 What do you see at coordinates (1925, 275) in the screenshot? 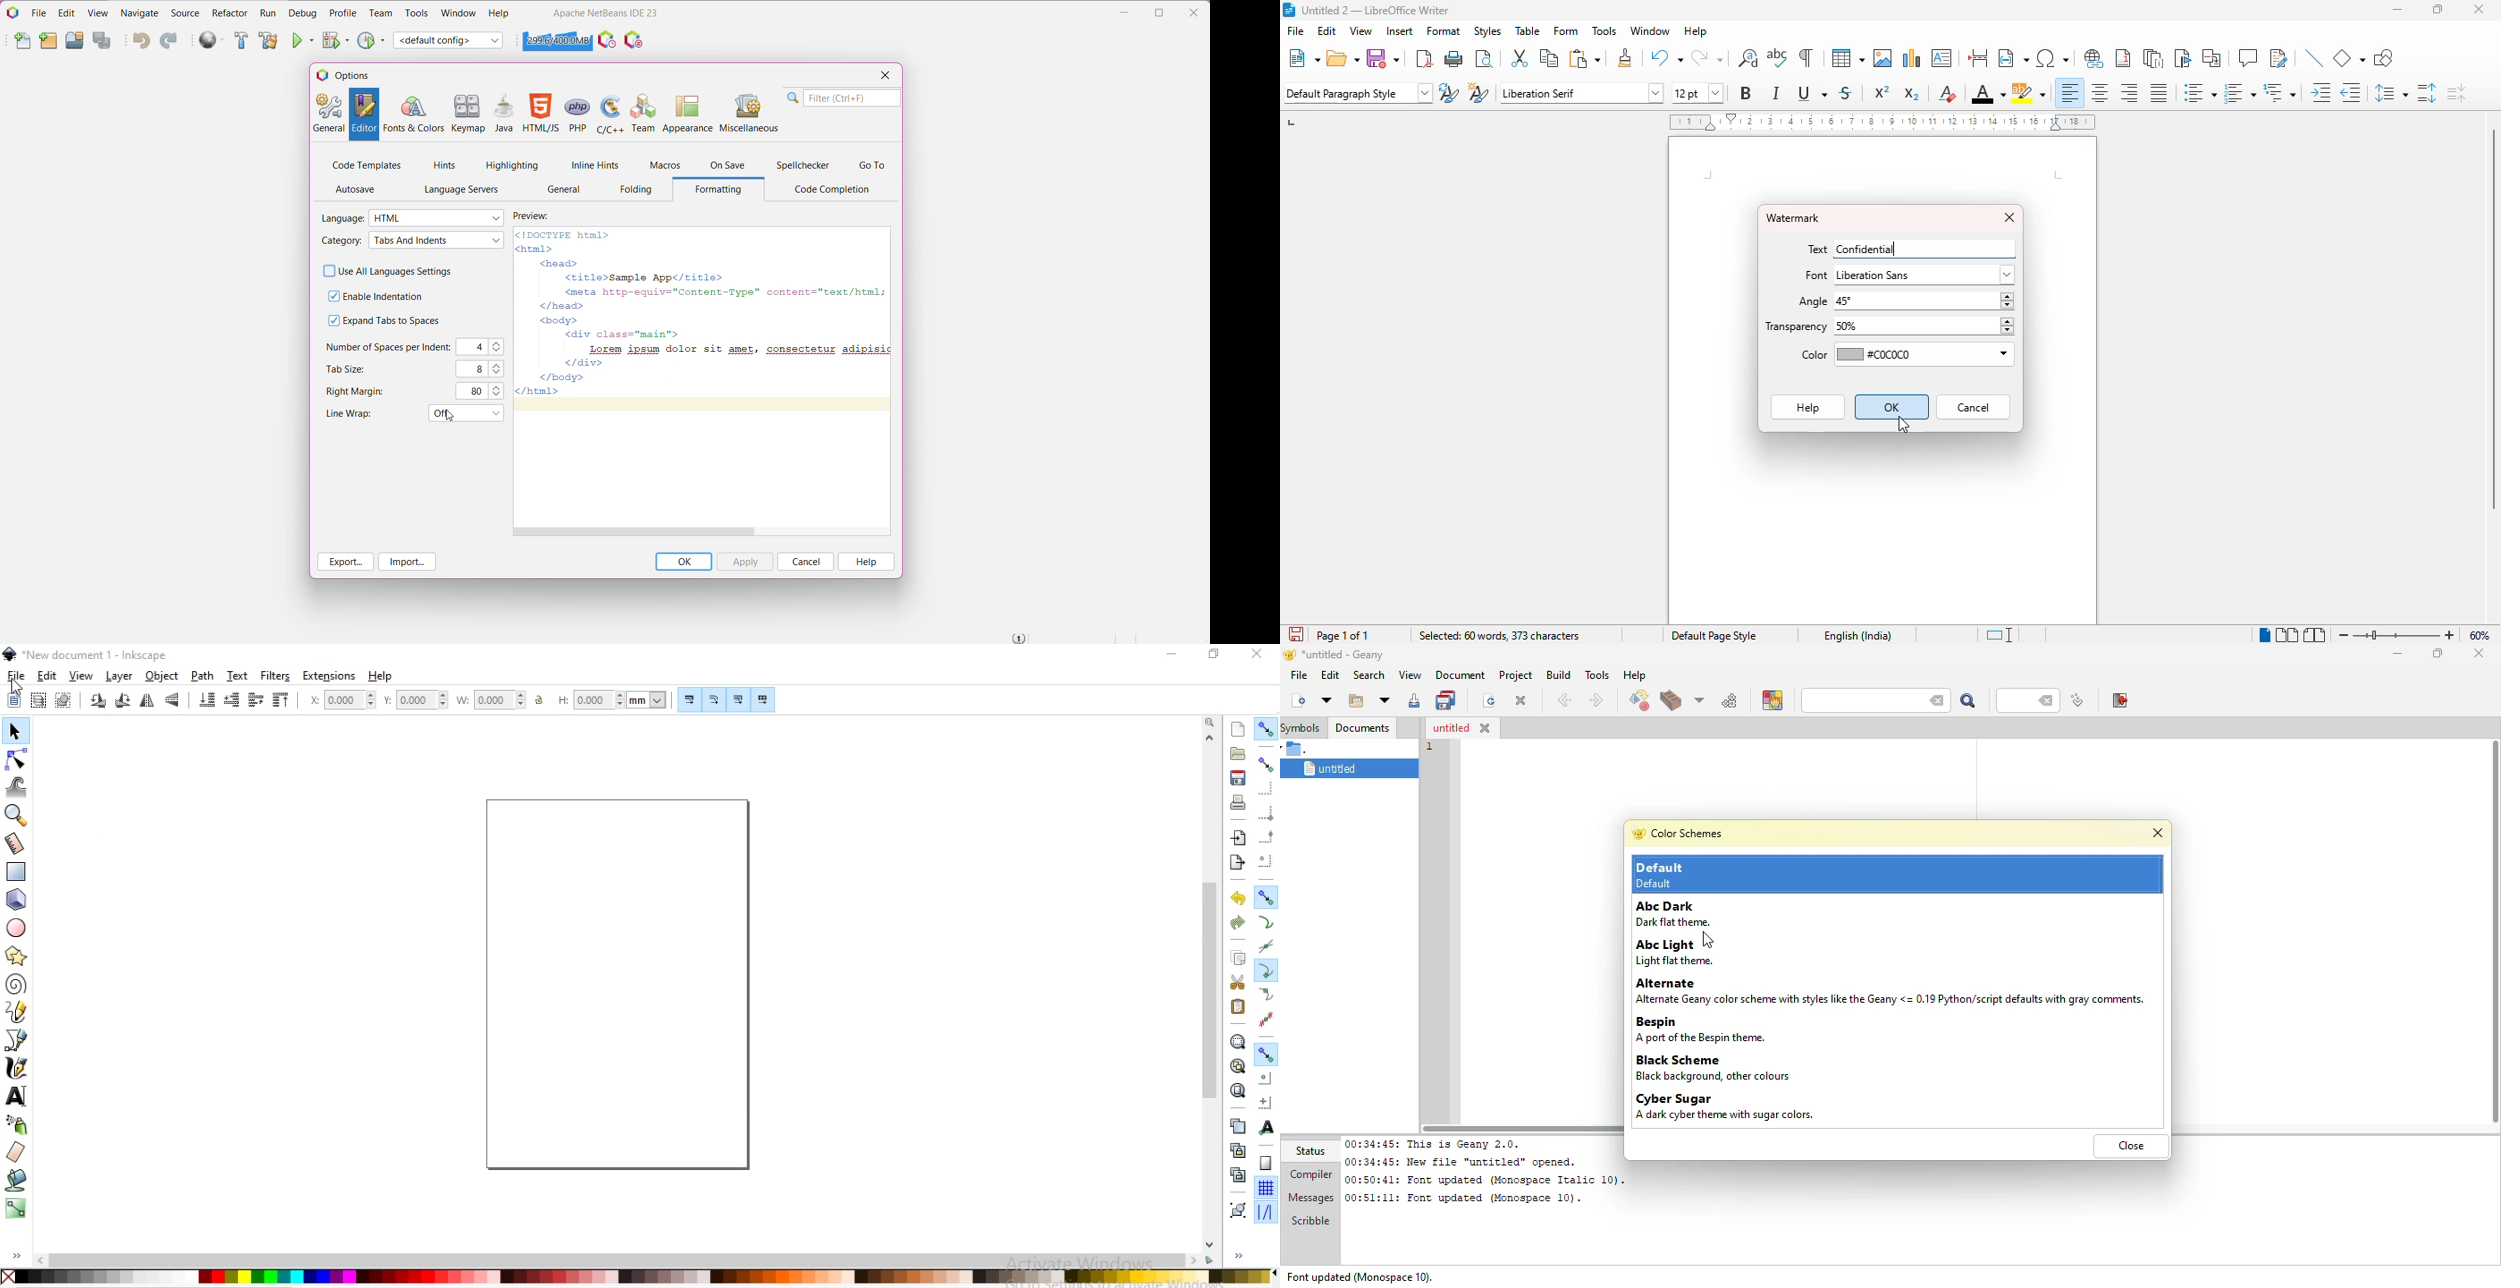
I see ` liberation sans` at bounding box center [1925, 275].